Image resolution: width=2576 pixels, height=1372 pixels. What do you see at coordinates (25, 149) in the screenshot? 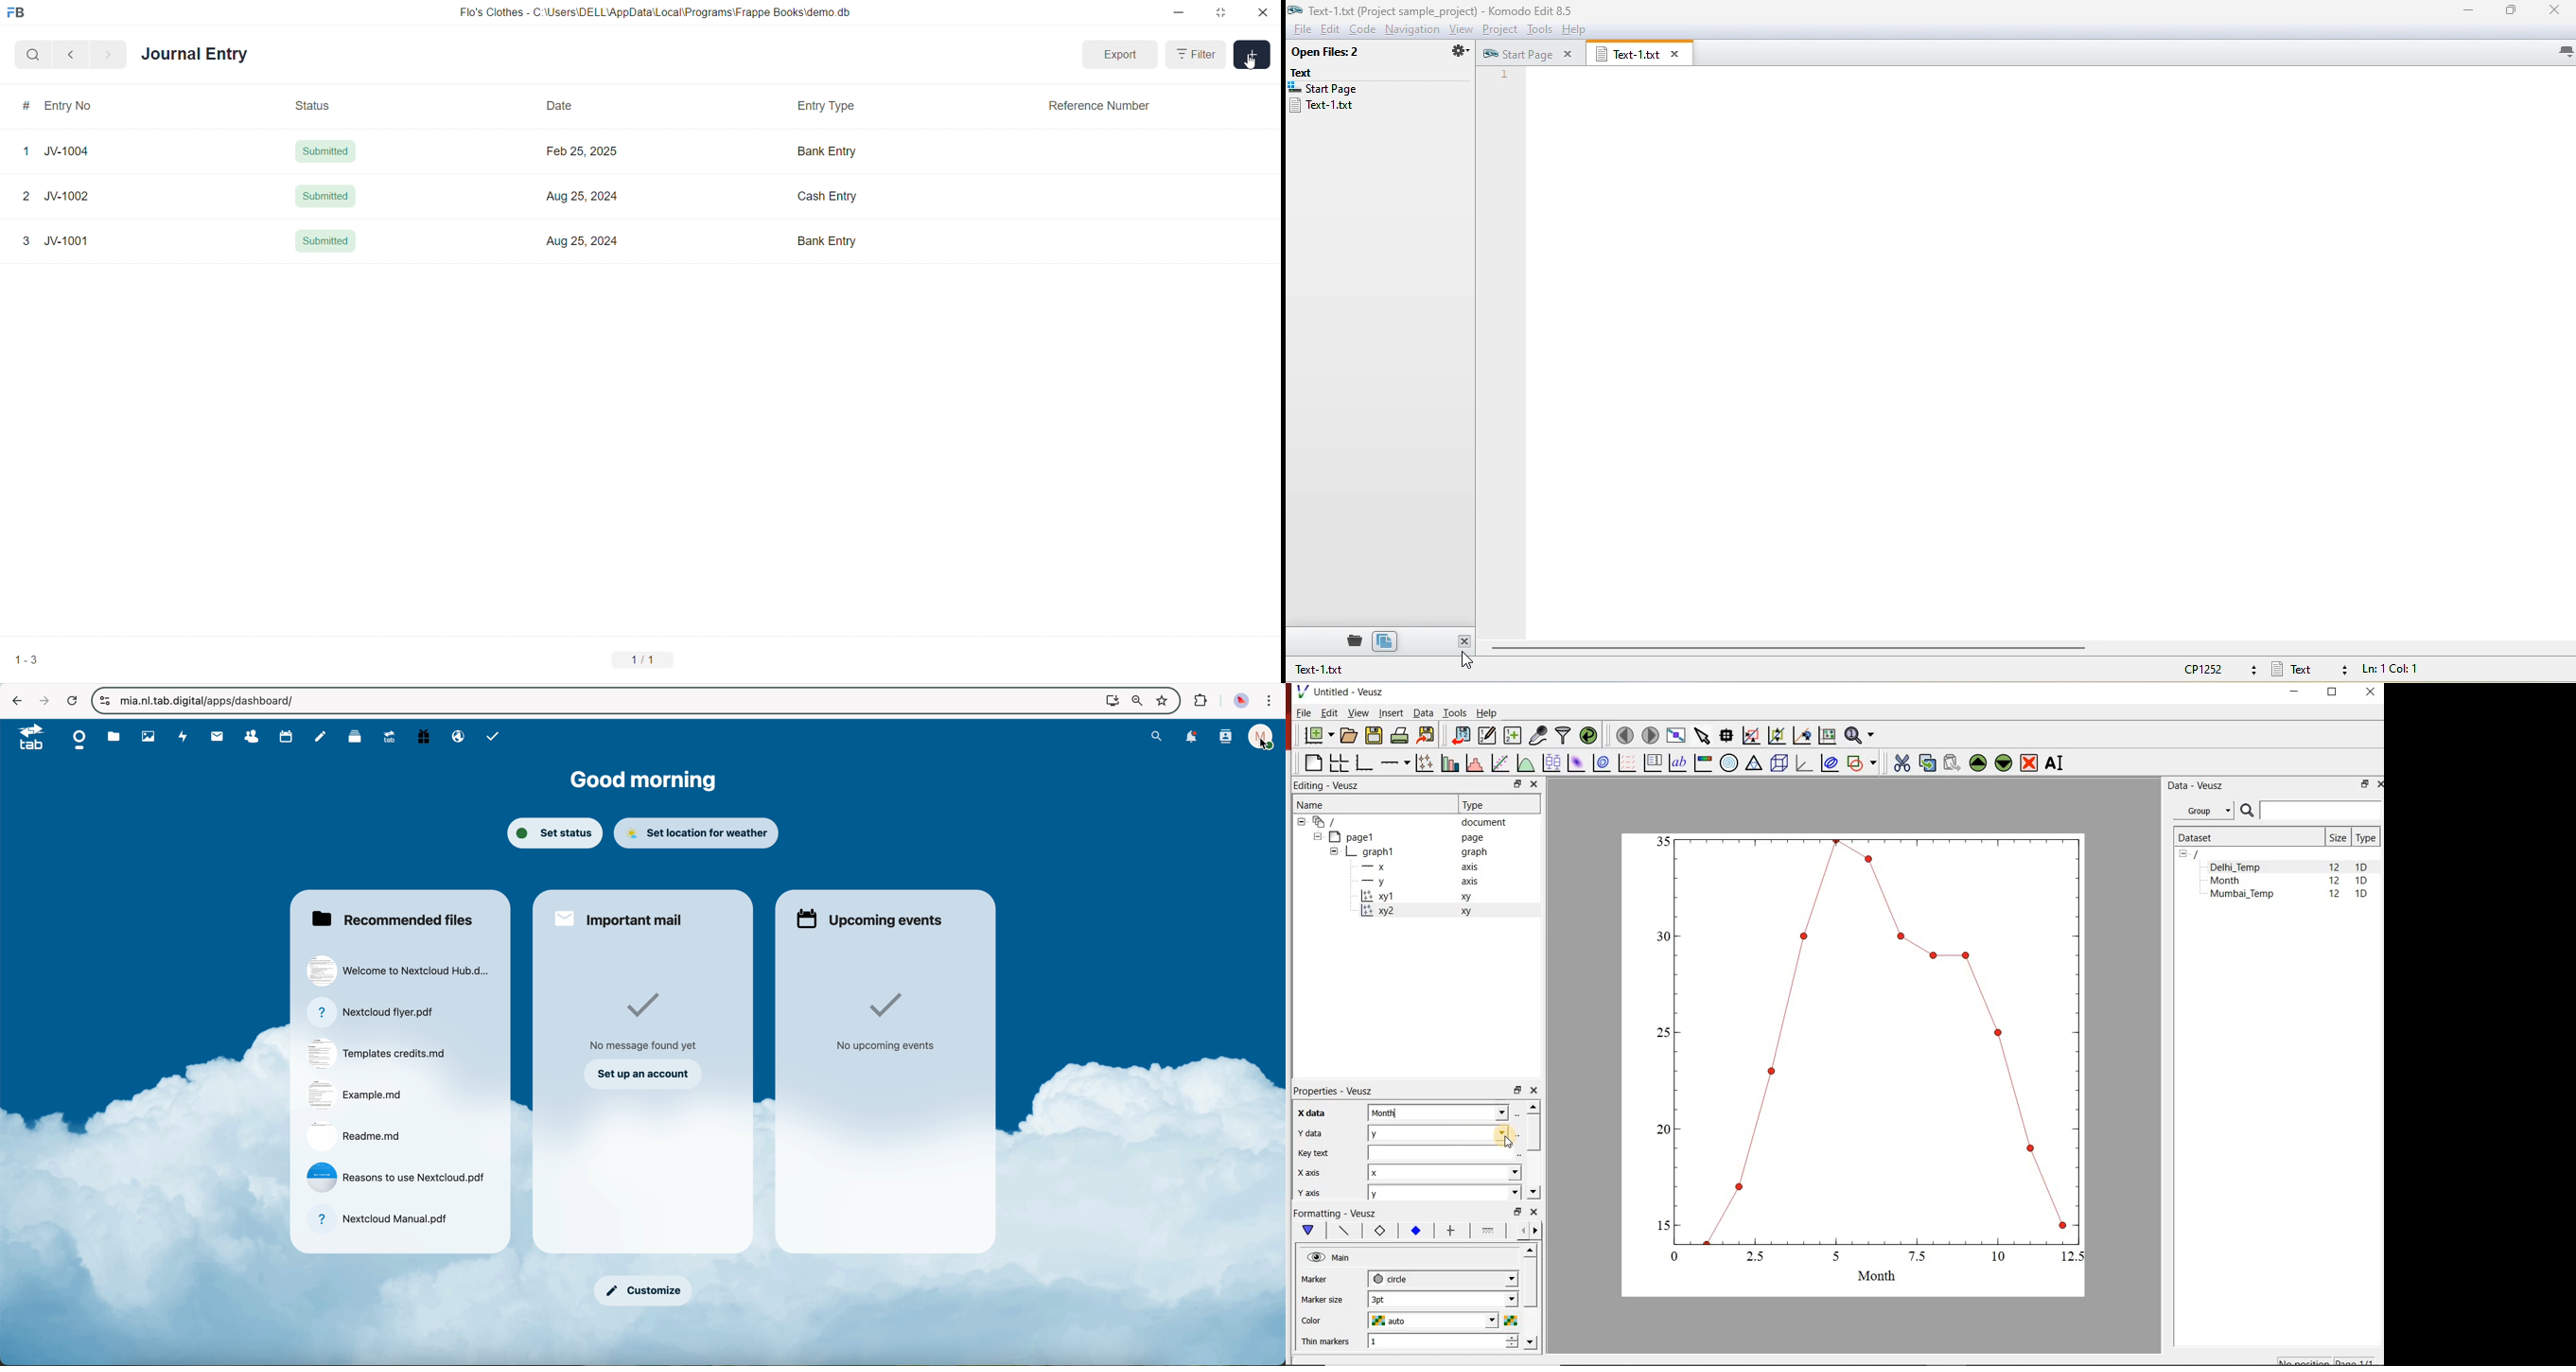
I see `1` at bounding box center [25, 149].